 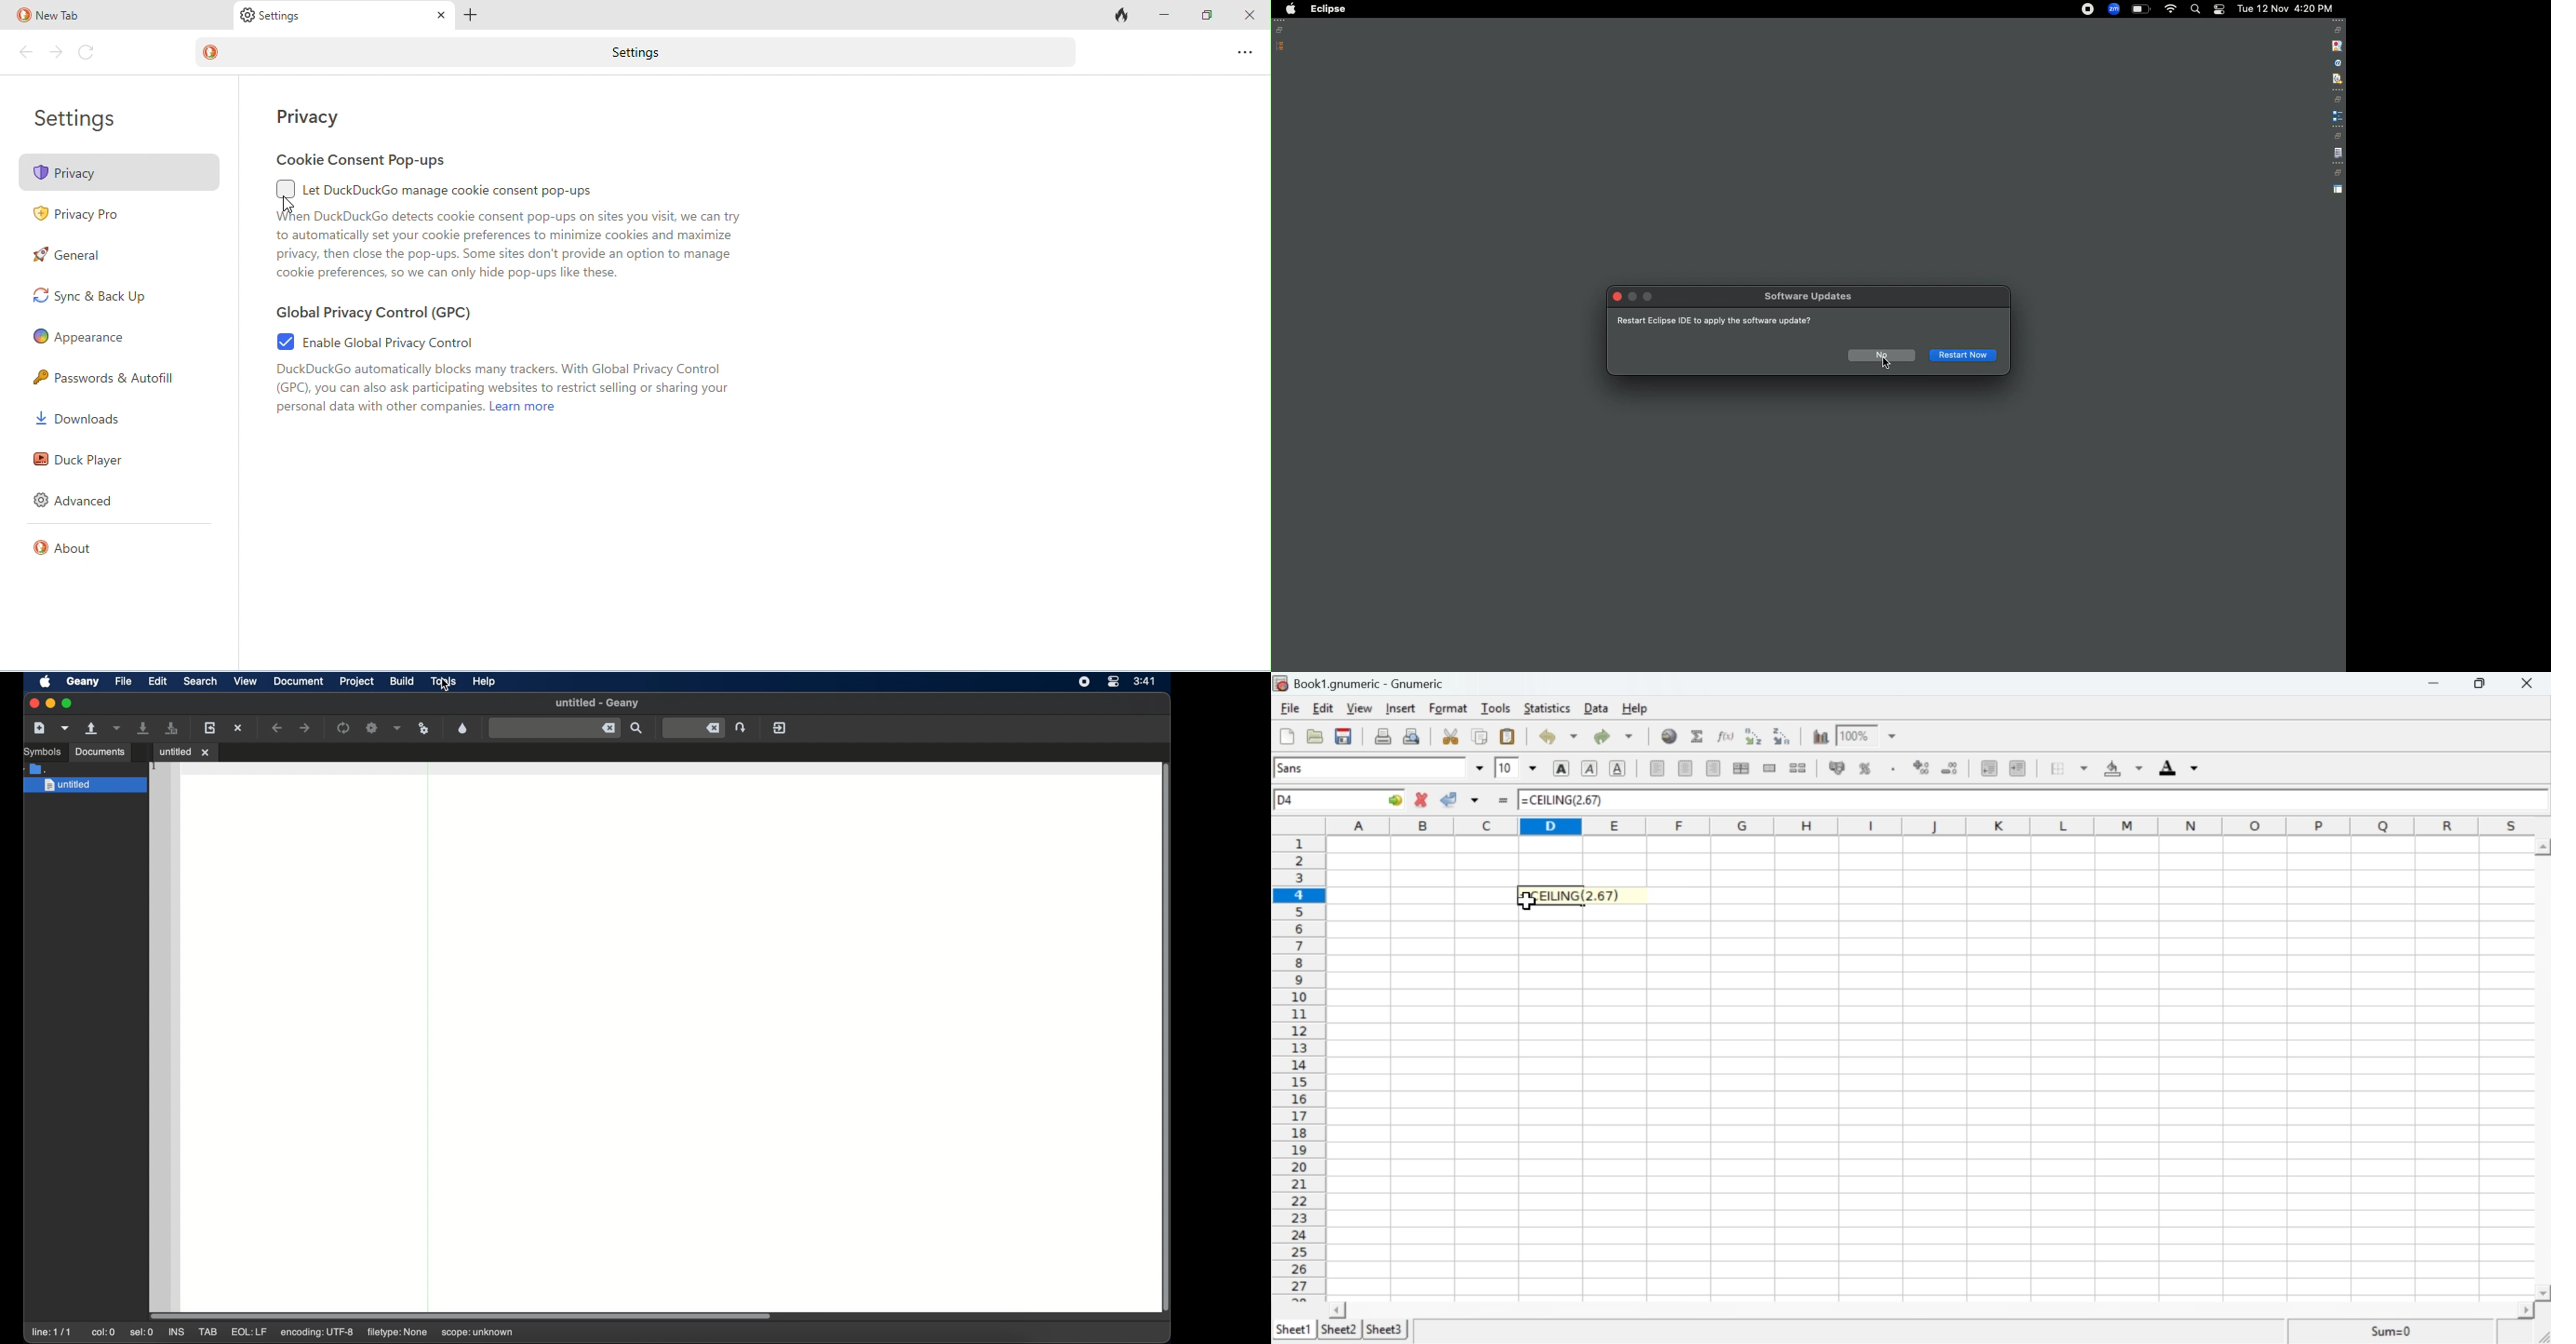 I want to click on send feedback, new tab, new window, settings and more, so click(x=1243, y=52).